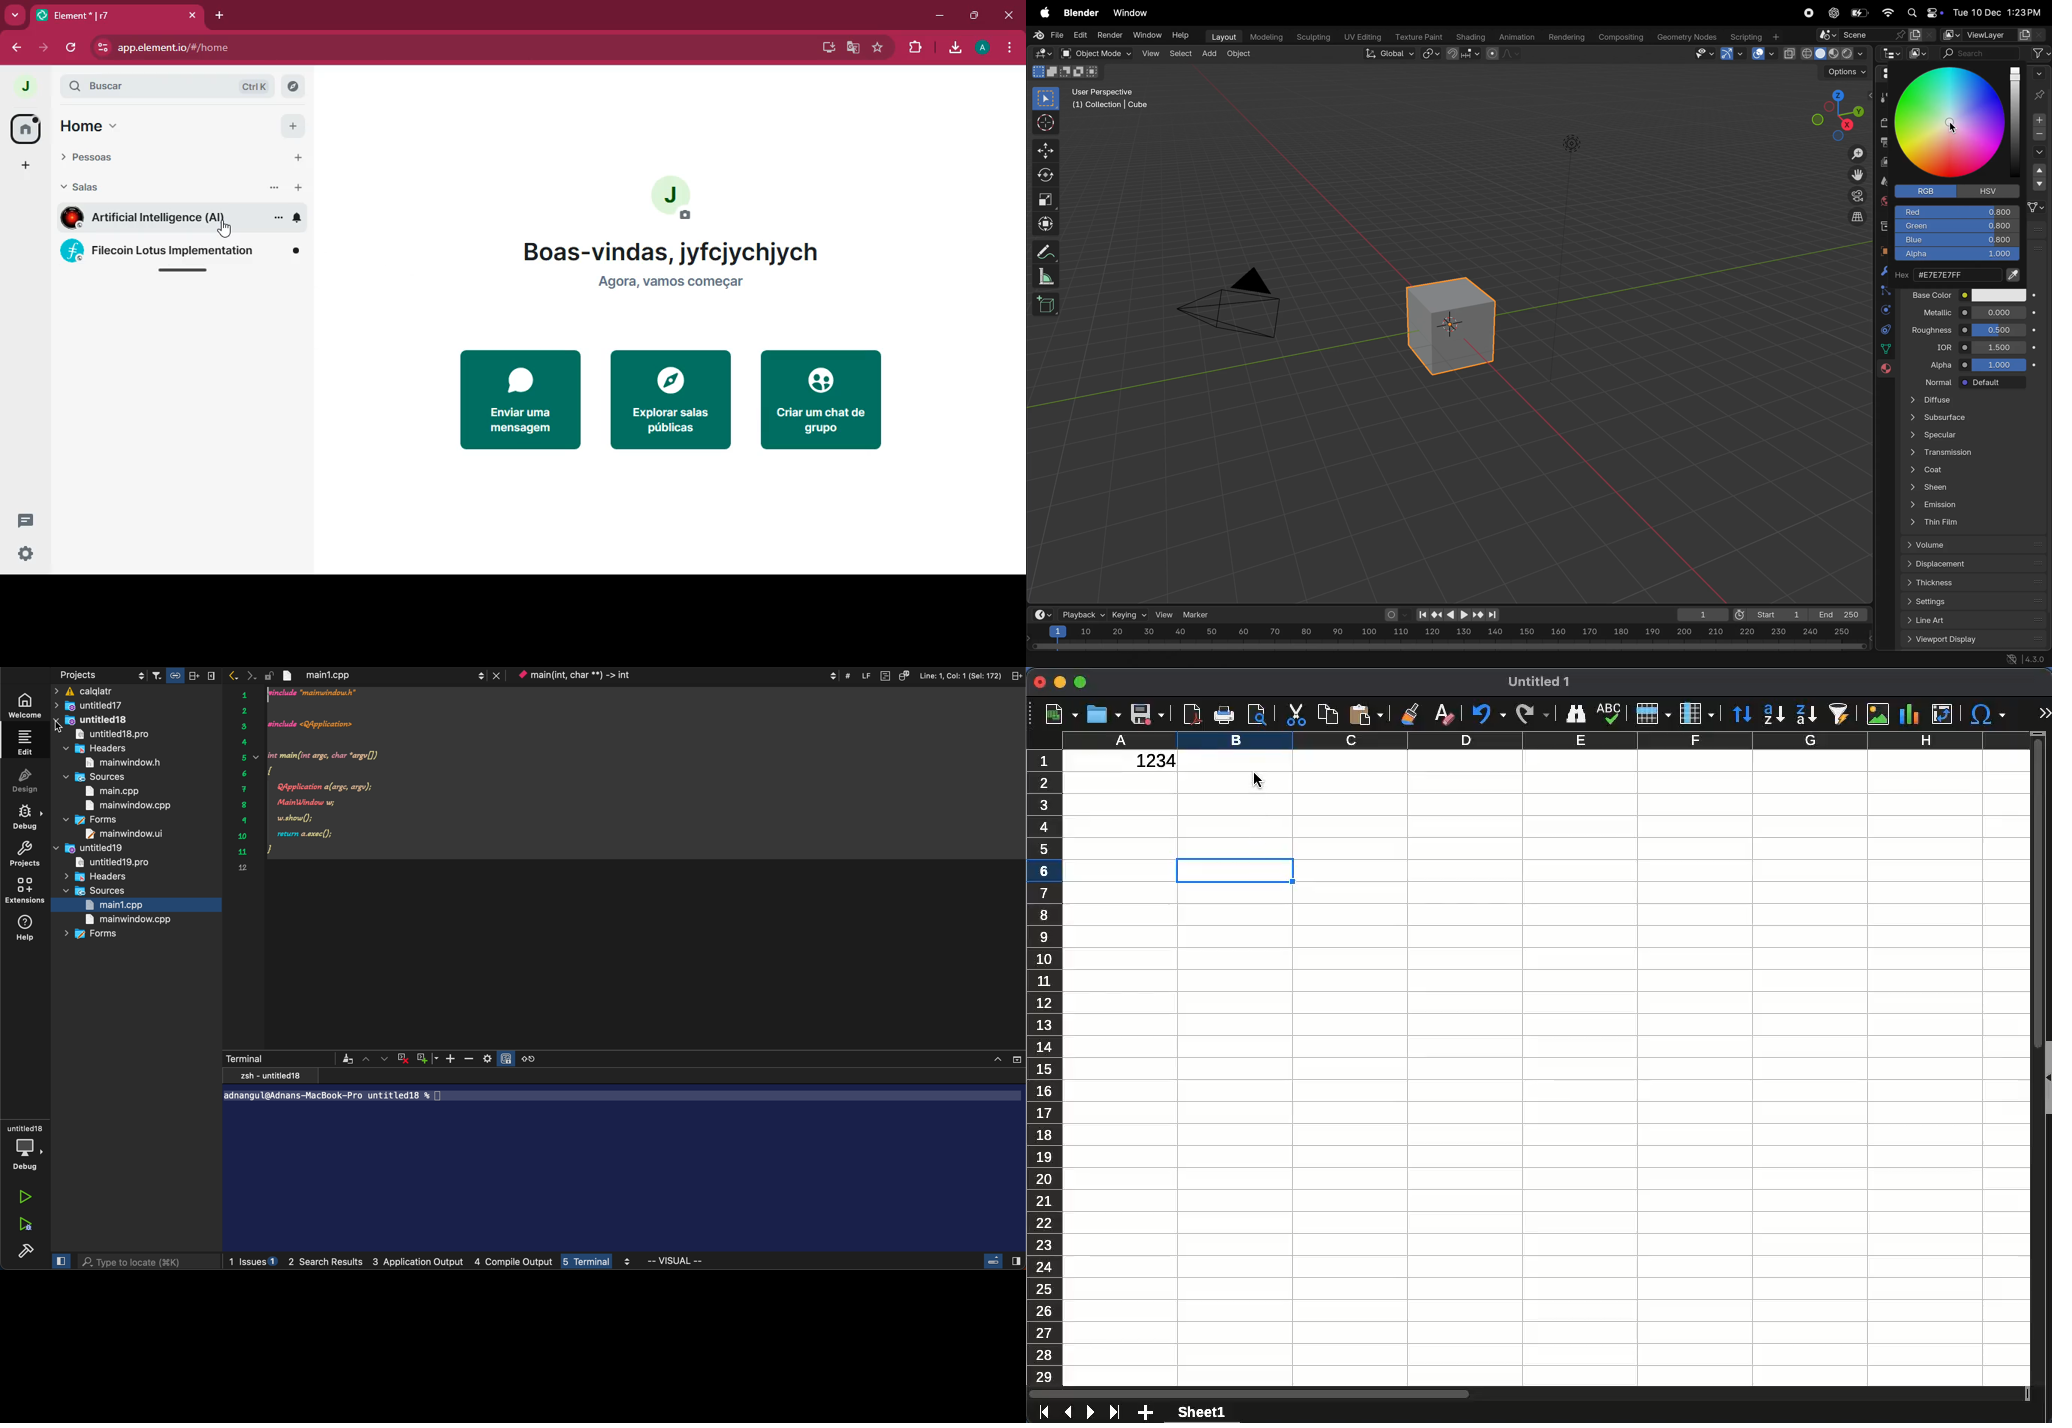  I want to click on open, so click(1104, 714).